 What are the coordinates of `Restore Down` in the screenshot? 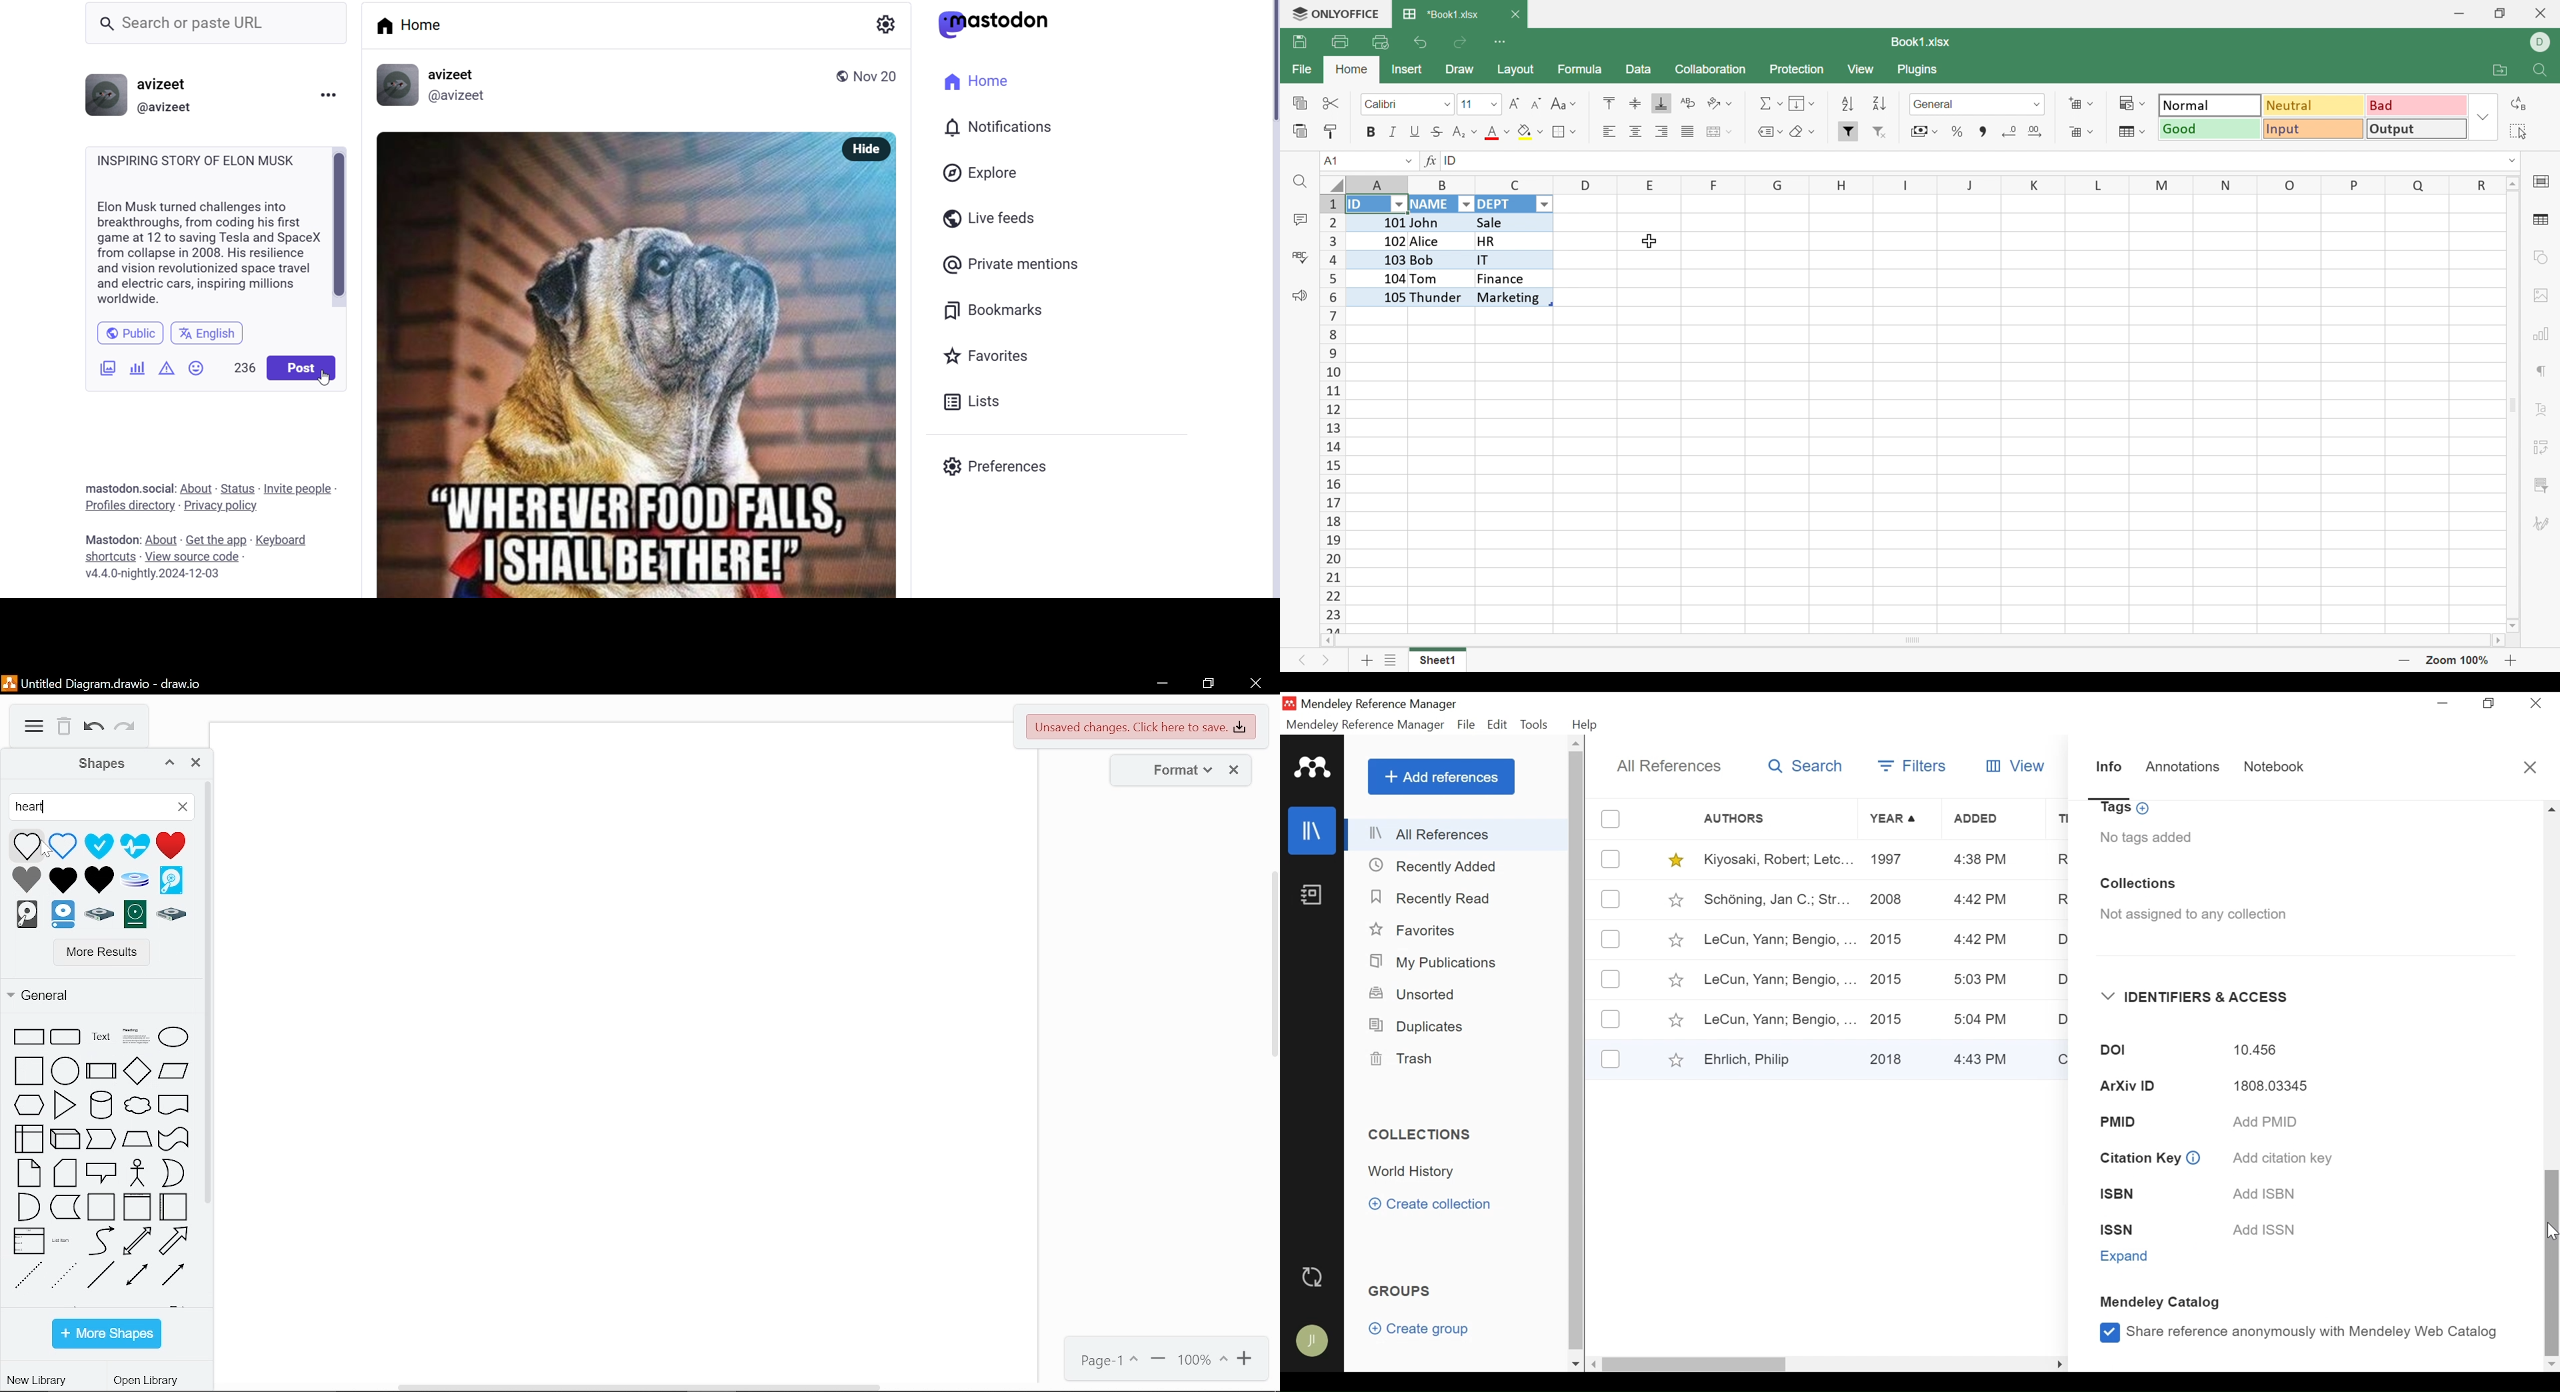 It's located at (2499, 15).